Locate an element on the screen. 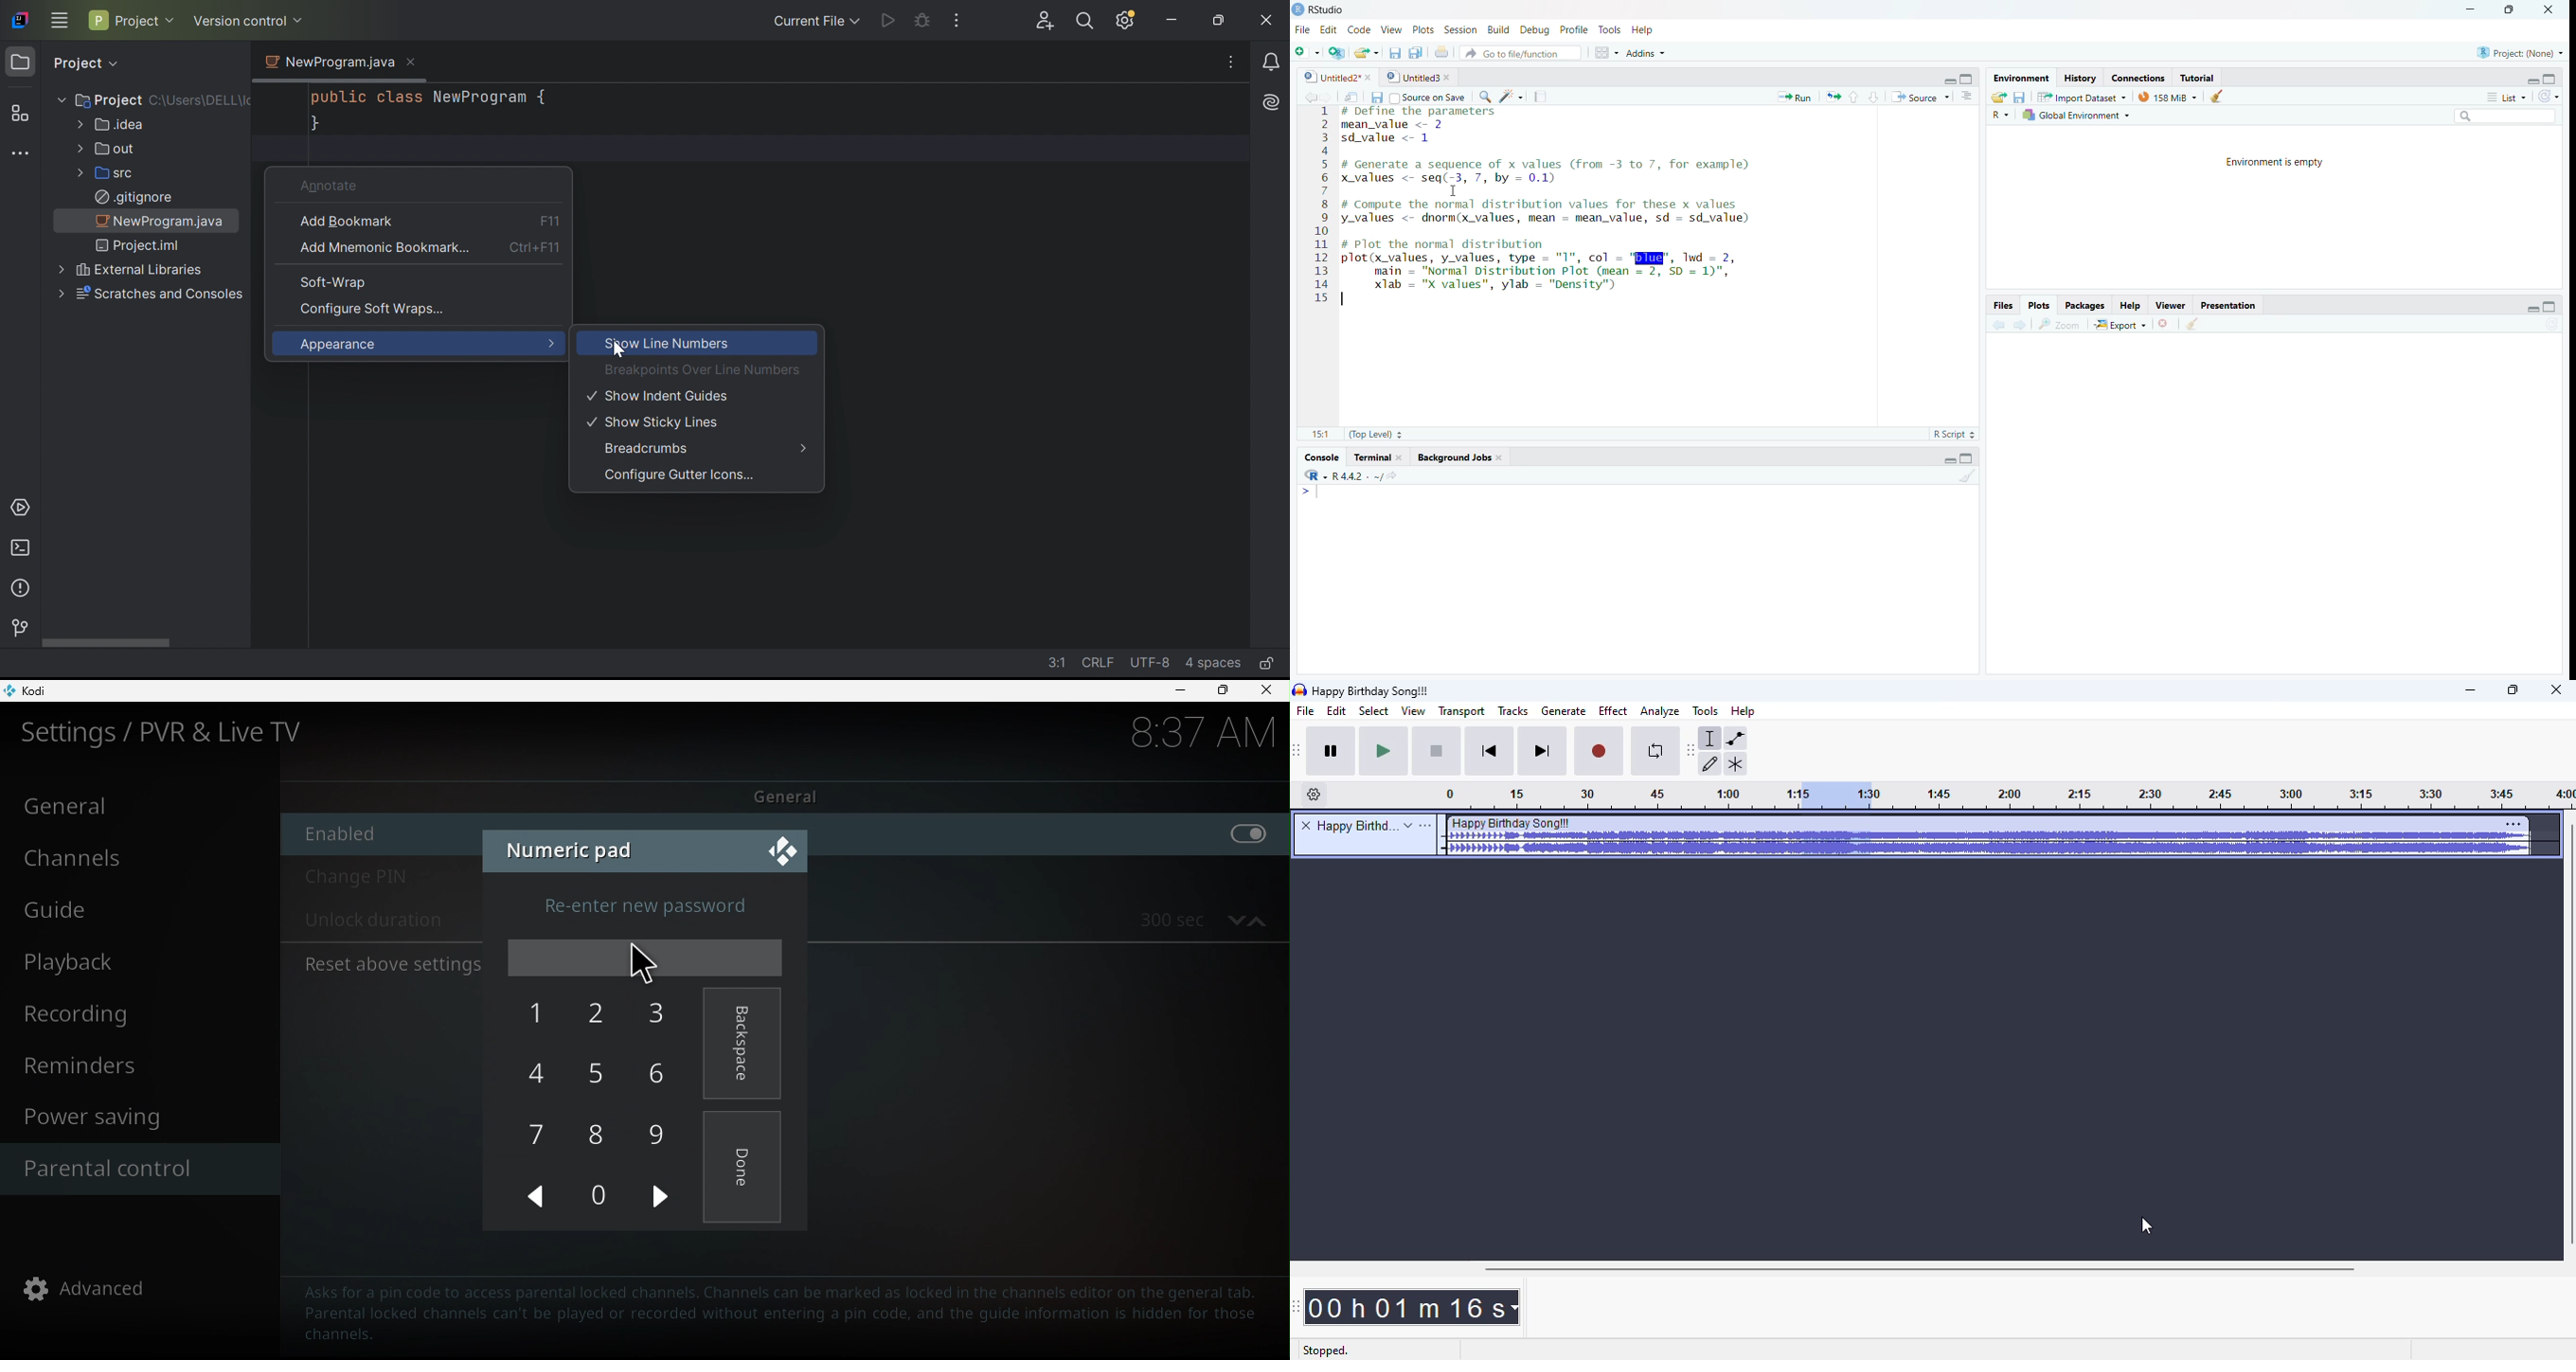 The width and height of the screenshot is (2576, 1372). Presentation is located at coordinates (2235, 305).